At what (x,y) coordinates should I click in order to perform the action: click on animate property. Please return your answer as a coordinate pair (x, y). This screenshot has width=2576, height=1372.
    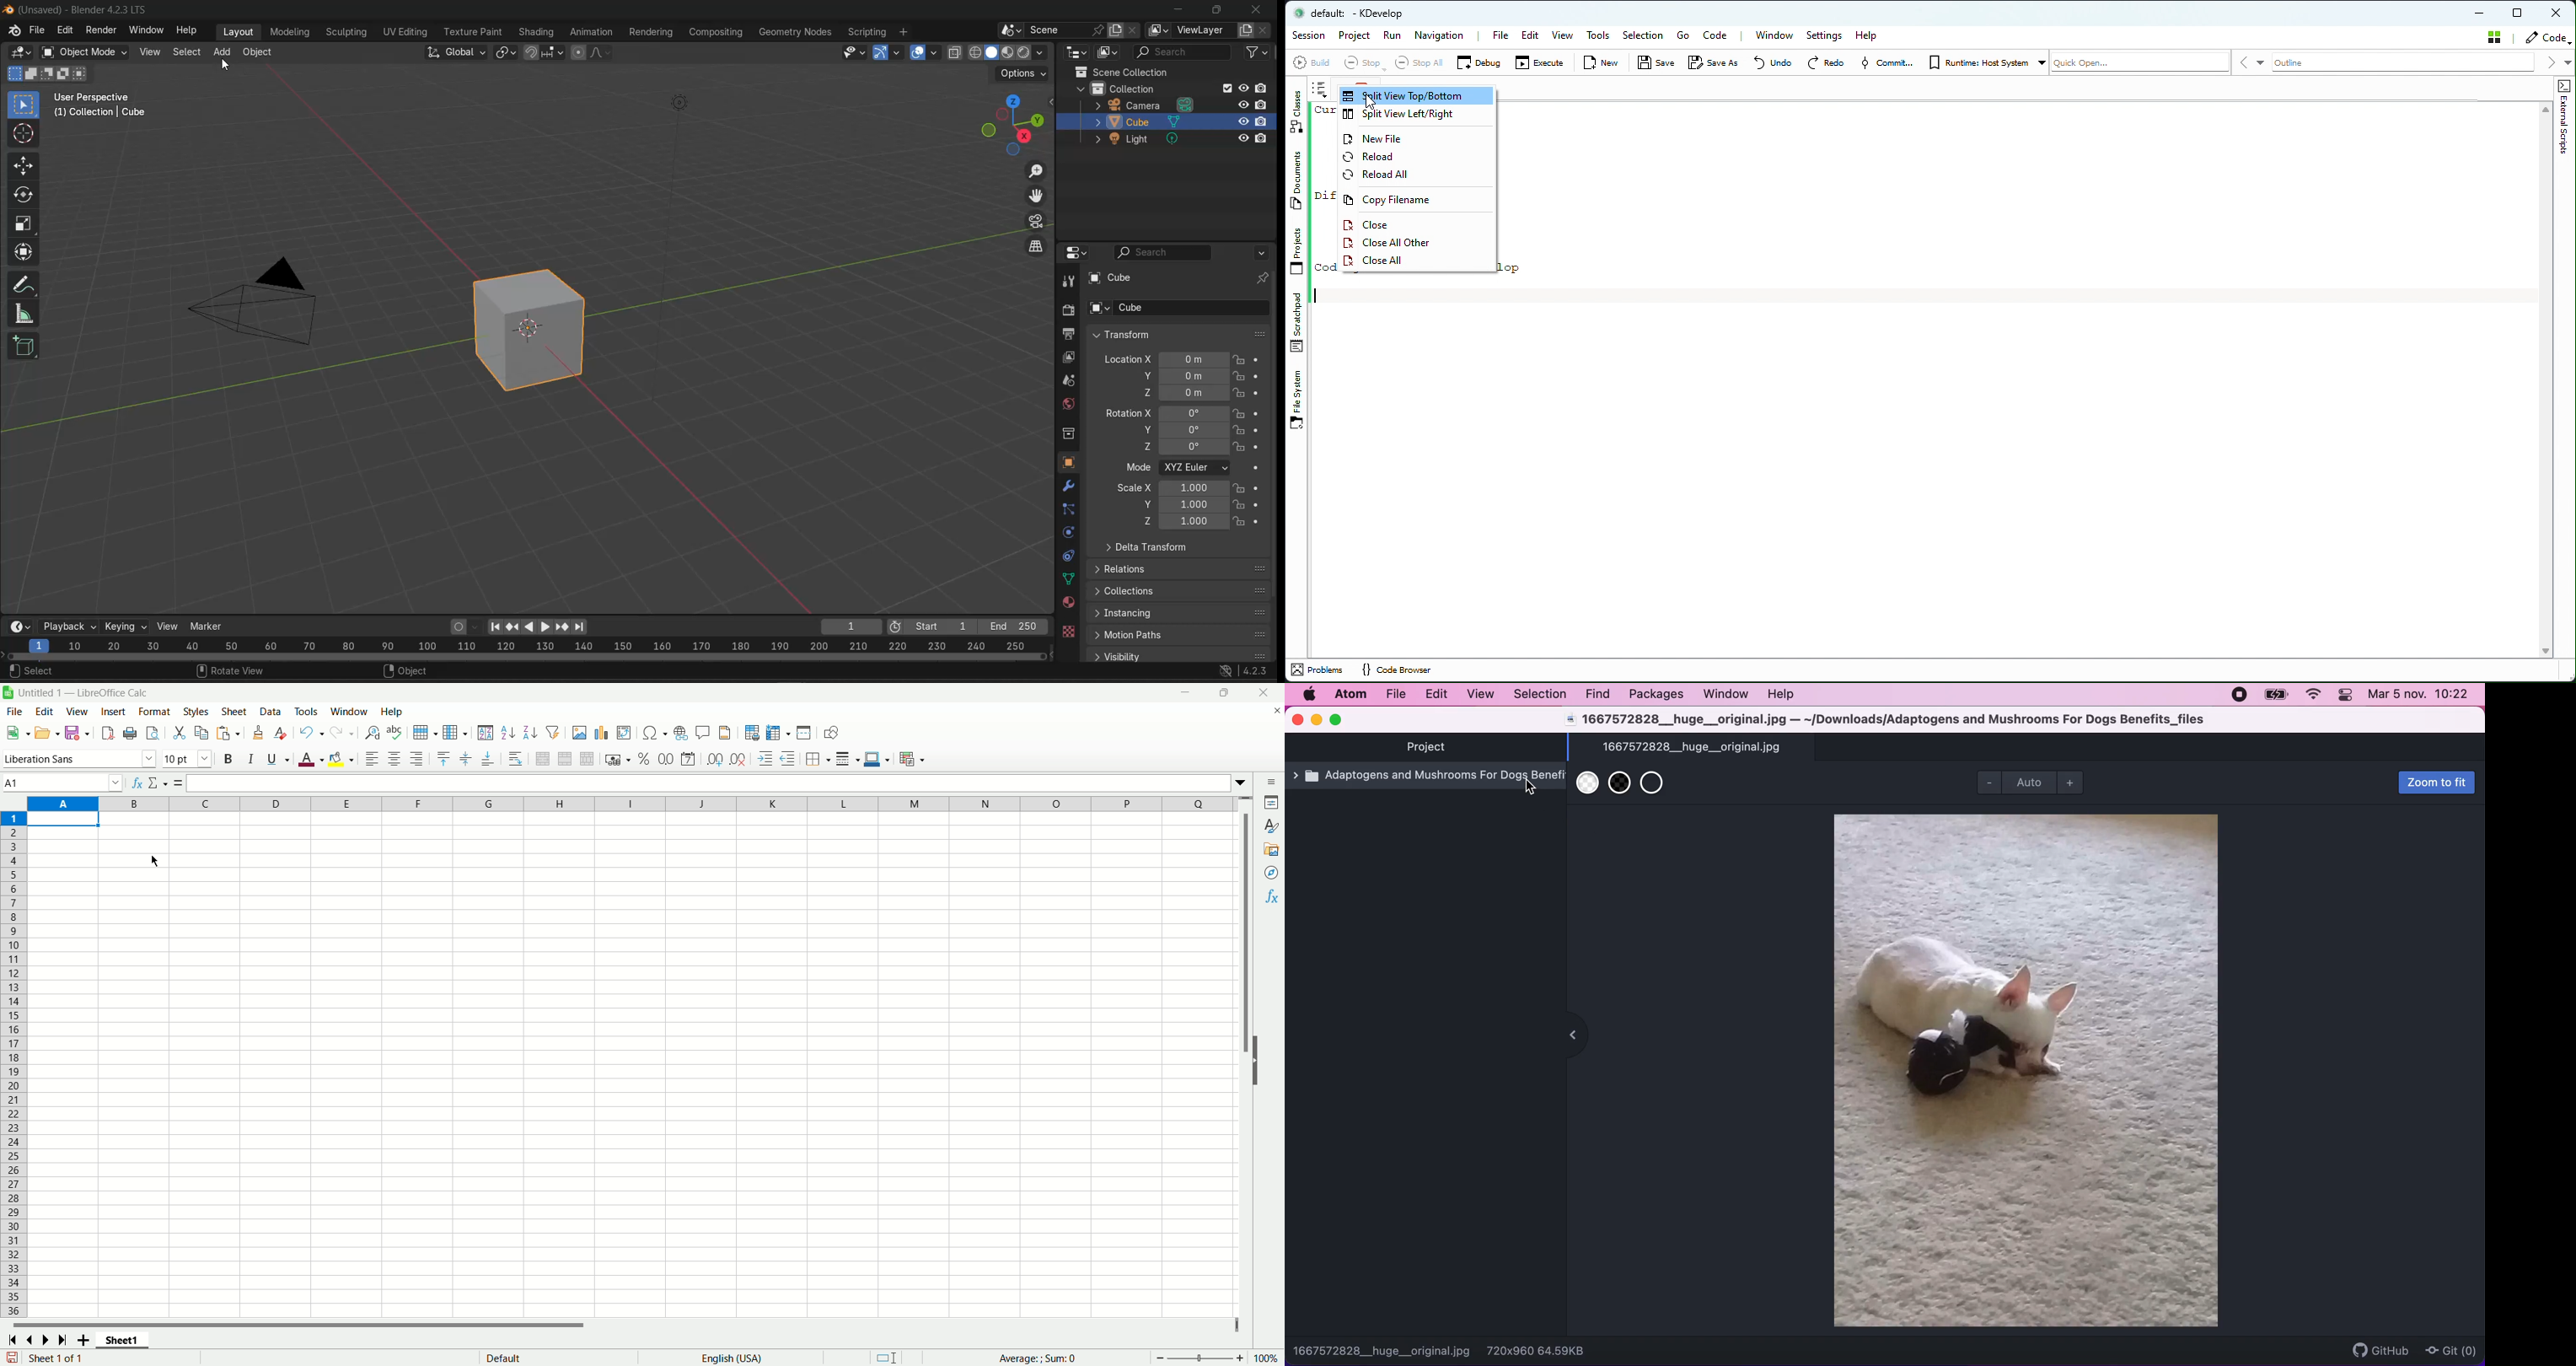
    Looking at the image, I should click on (1262, 430).